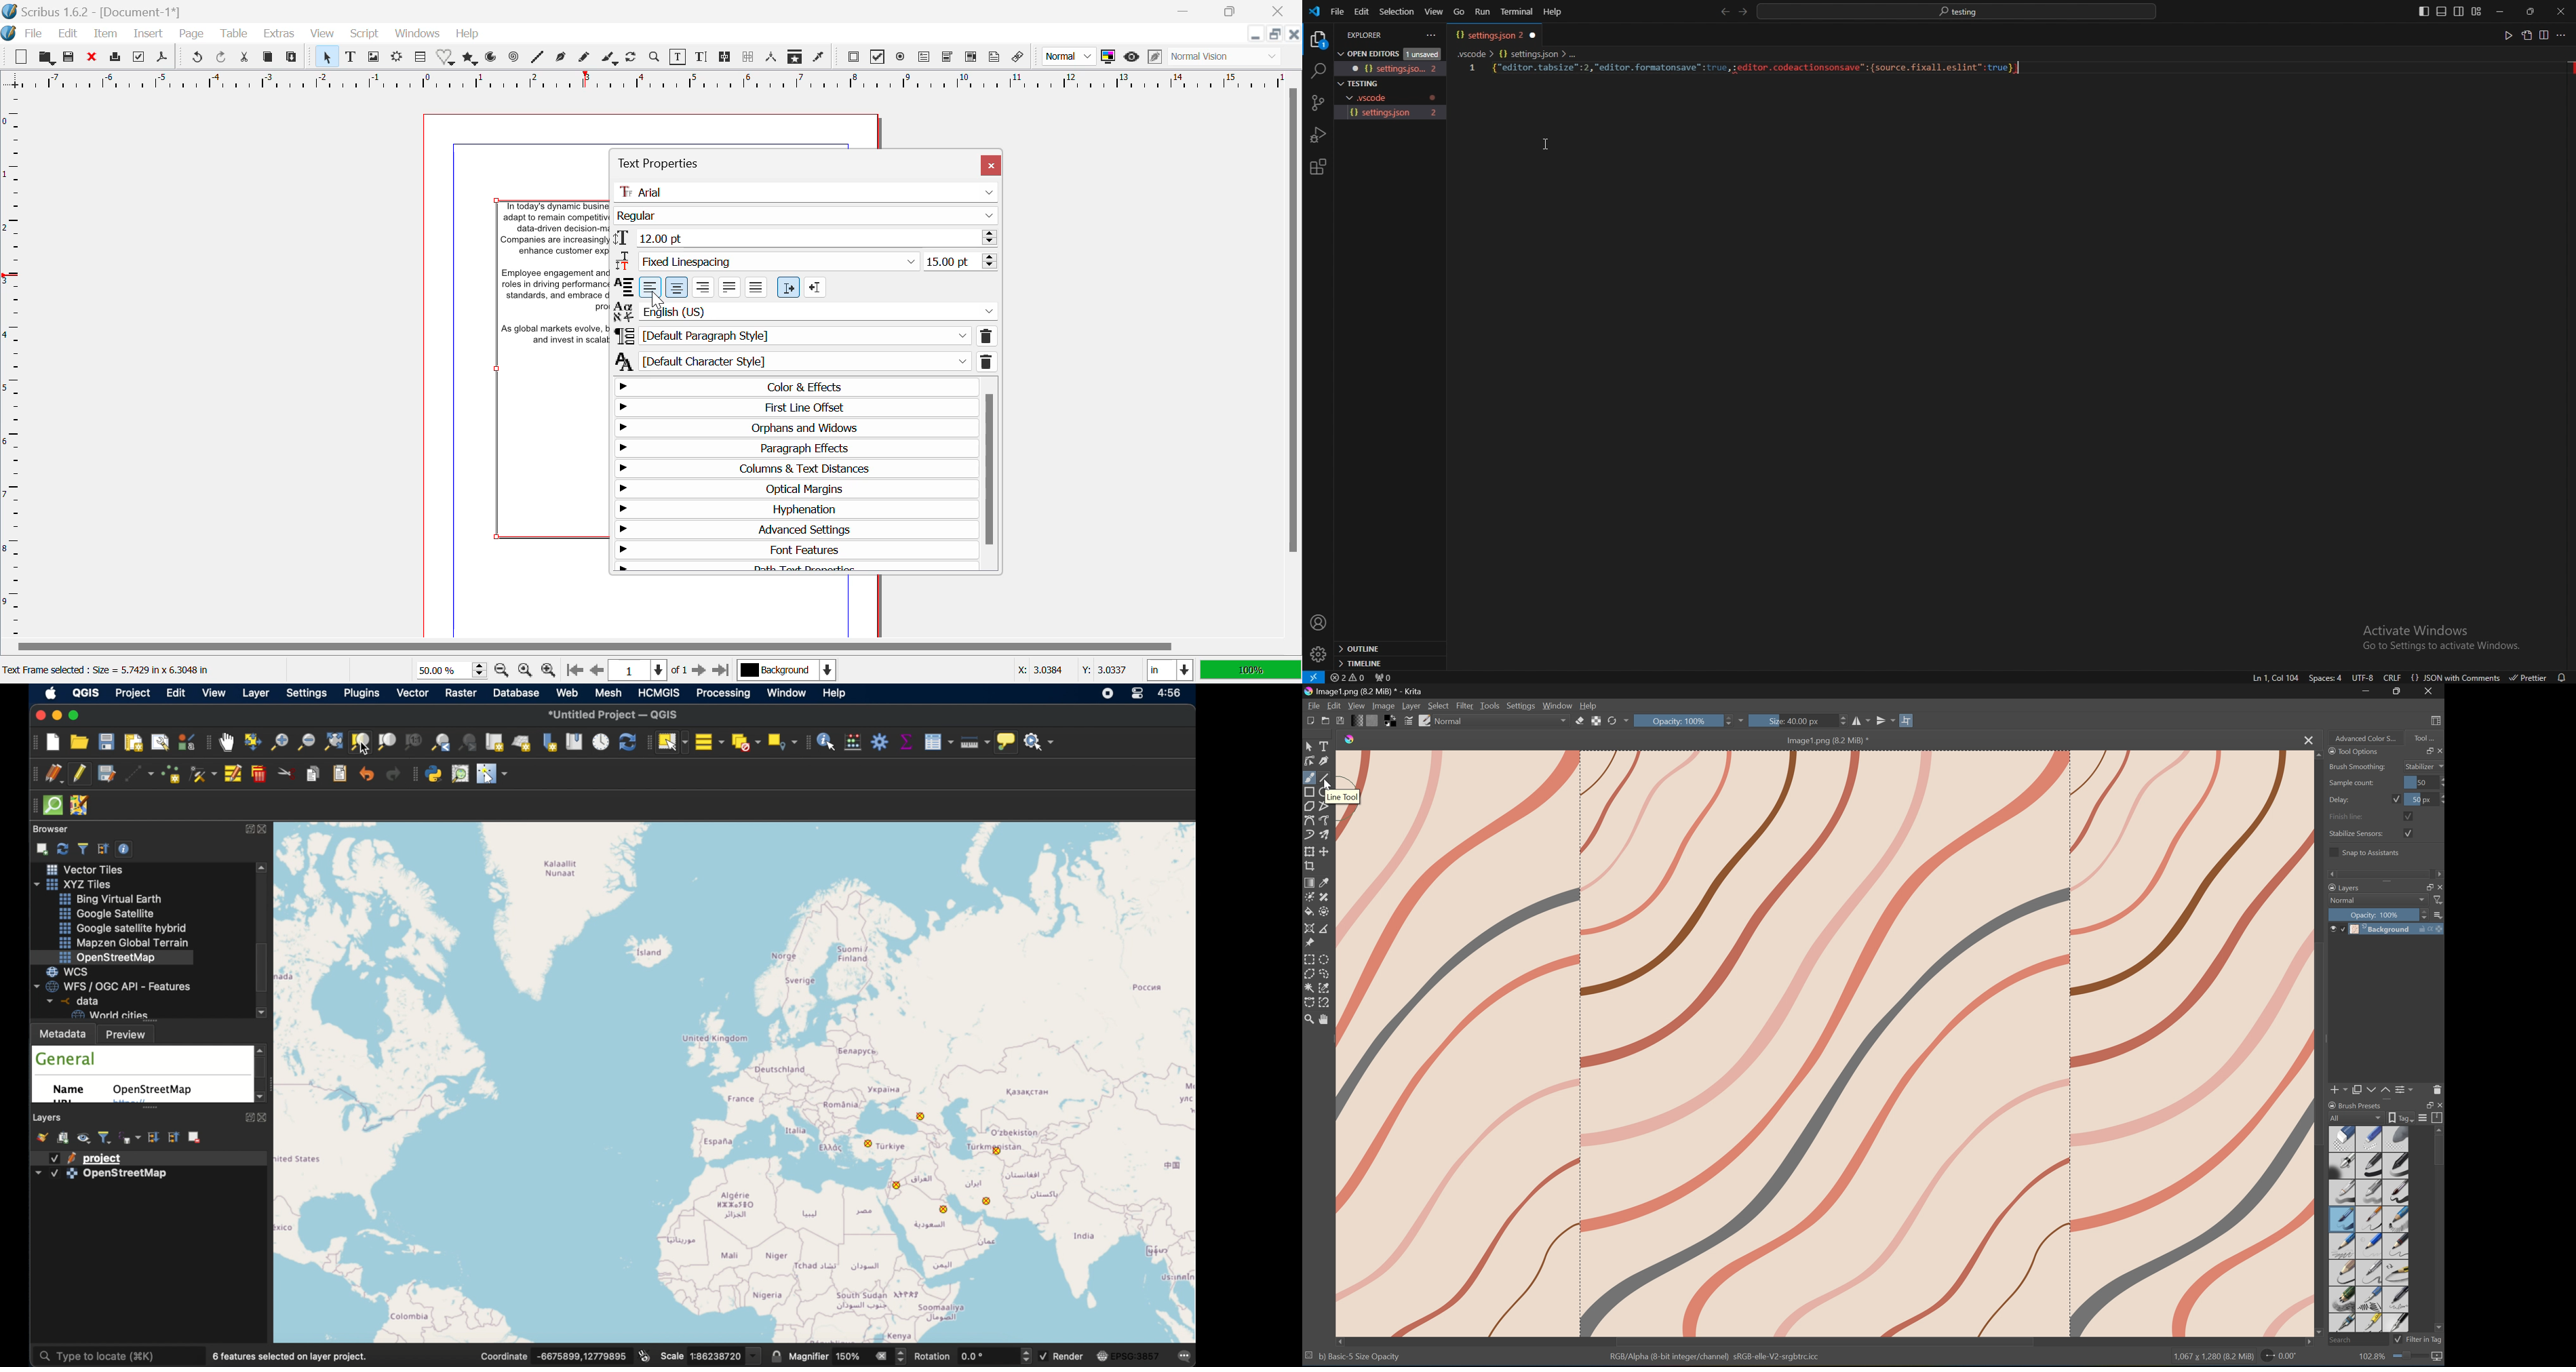 This screenshot has height=1372, width=2576. Describe the element at coordinates (471, 57) in the screenshot. I see `Polygons` at that location.